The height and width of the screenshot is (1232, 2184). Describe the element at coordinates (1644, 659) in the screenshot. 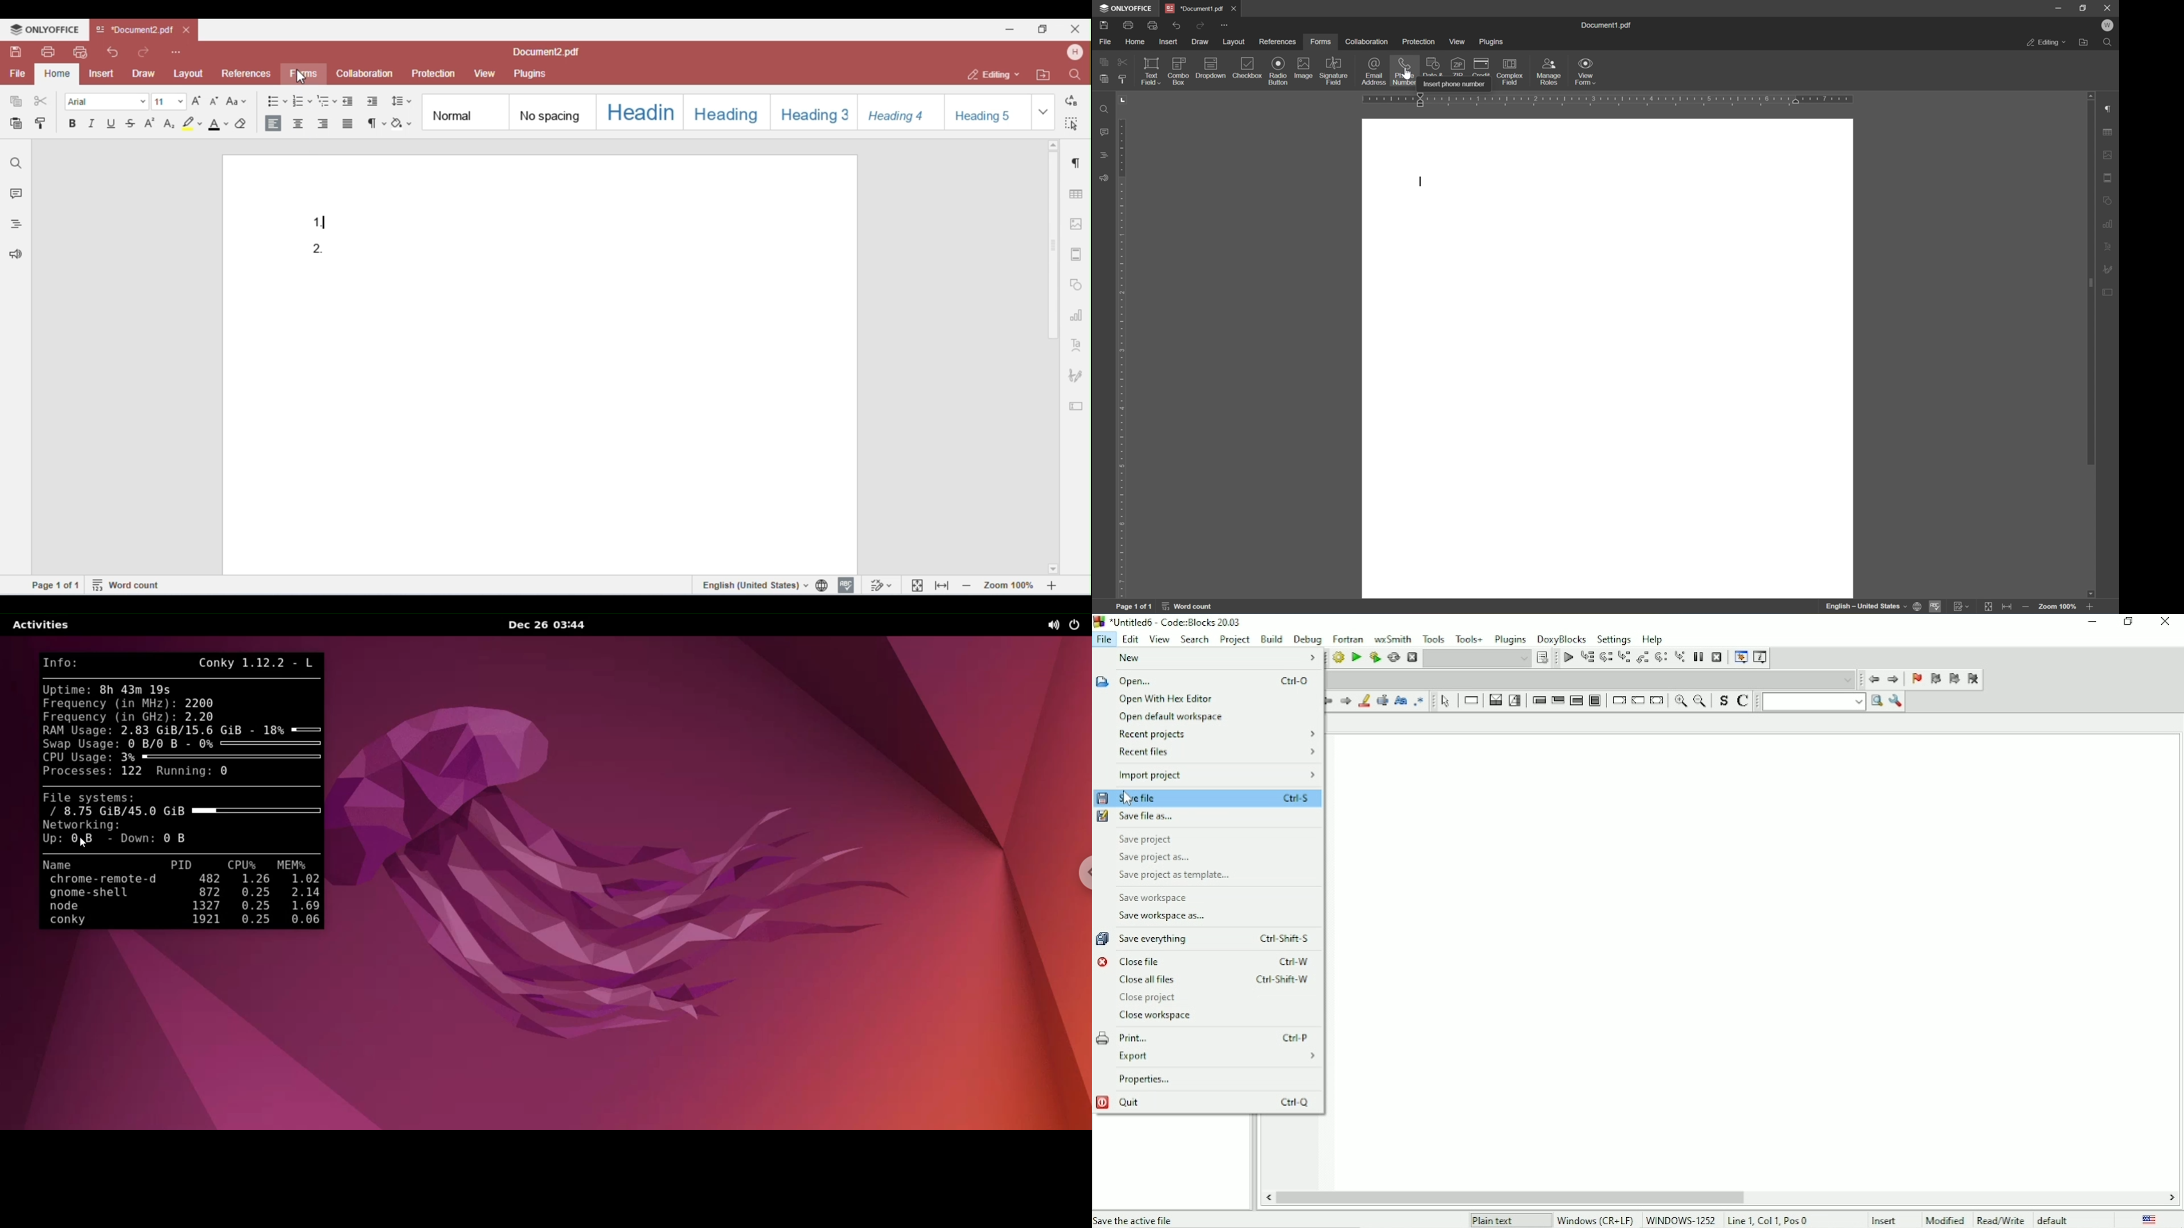

I see `Step out` at that location.